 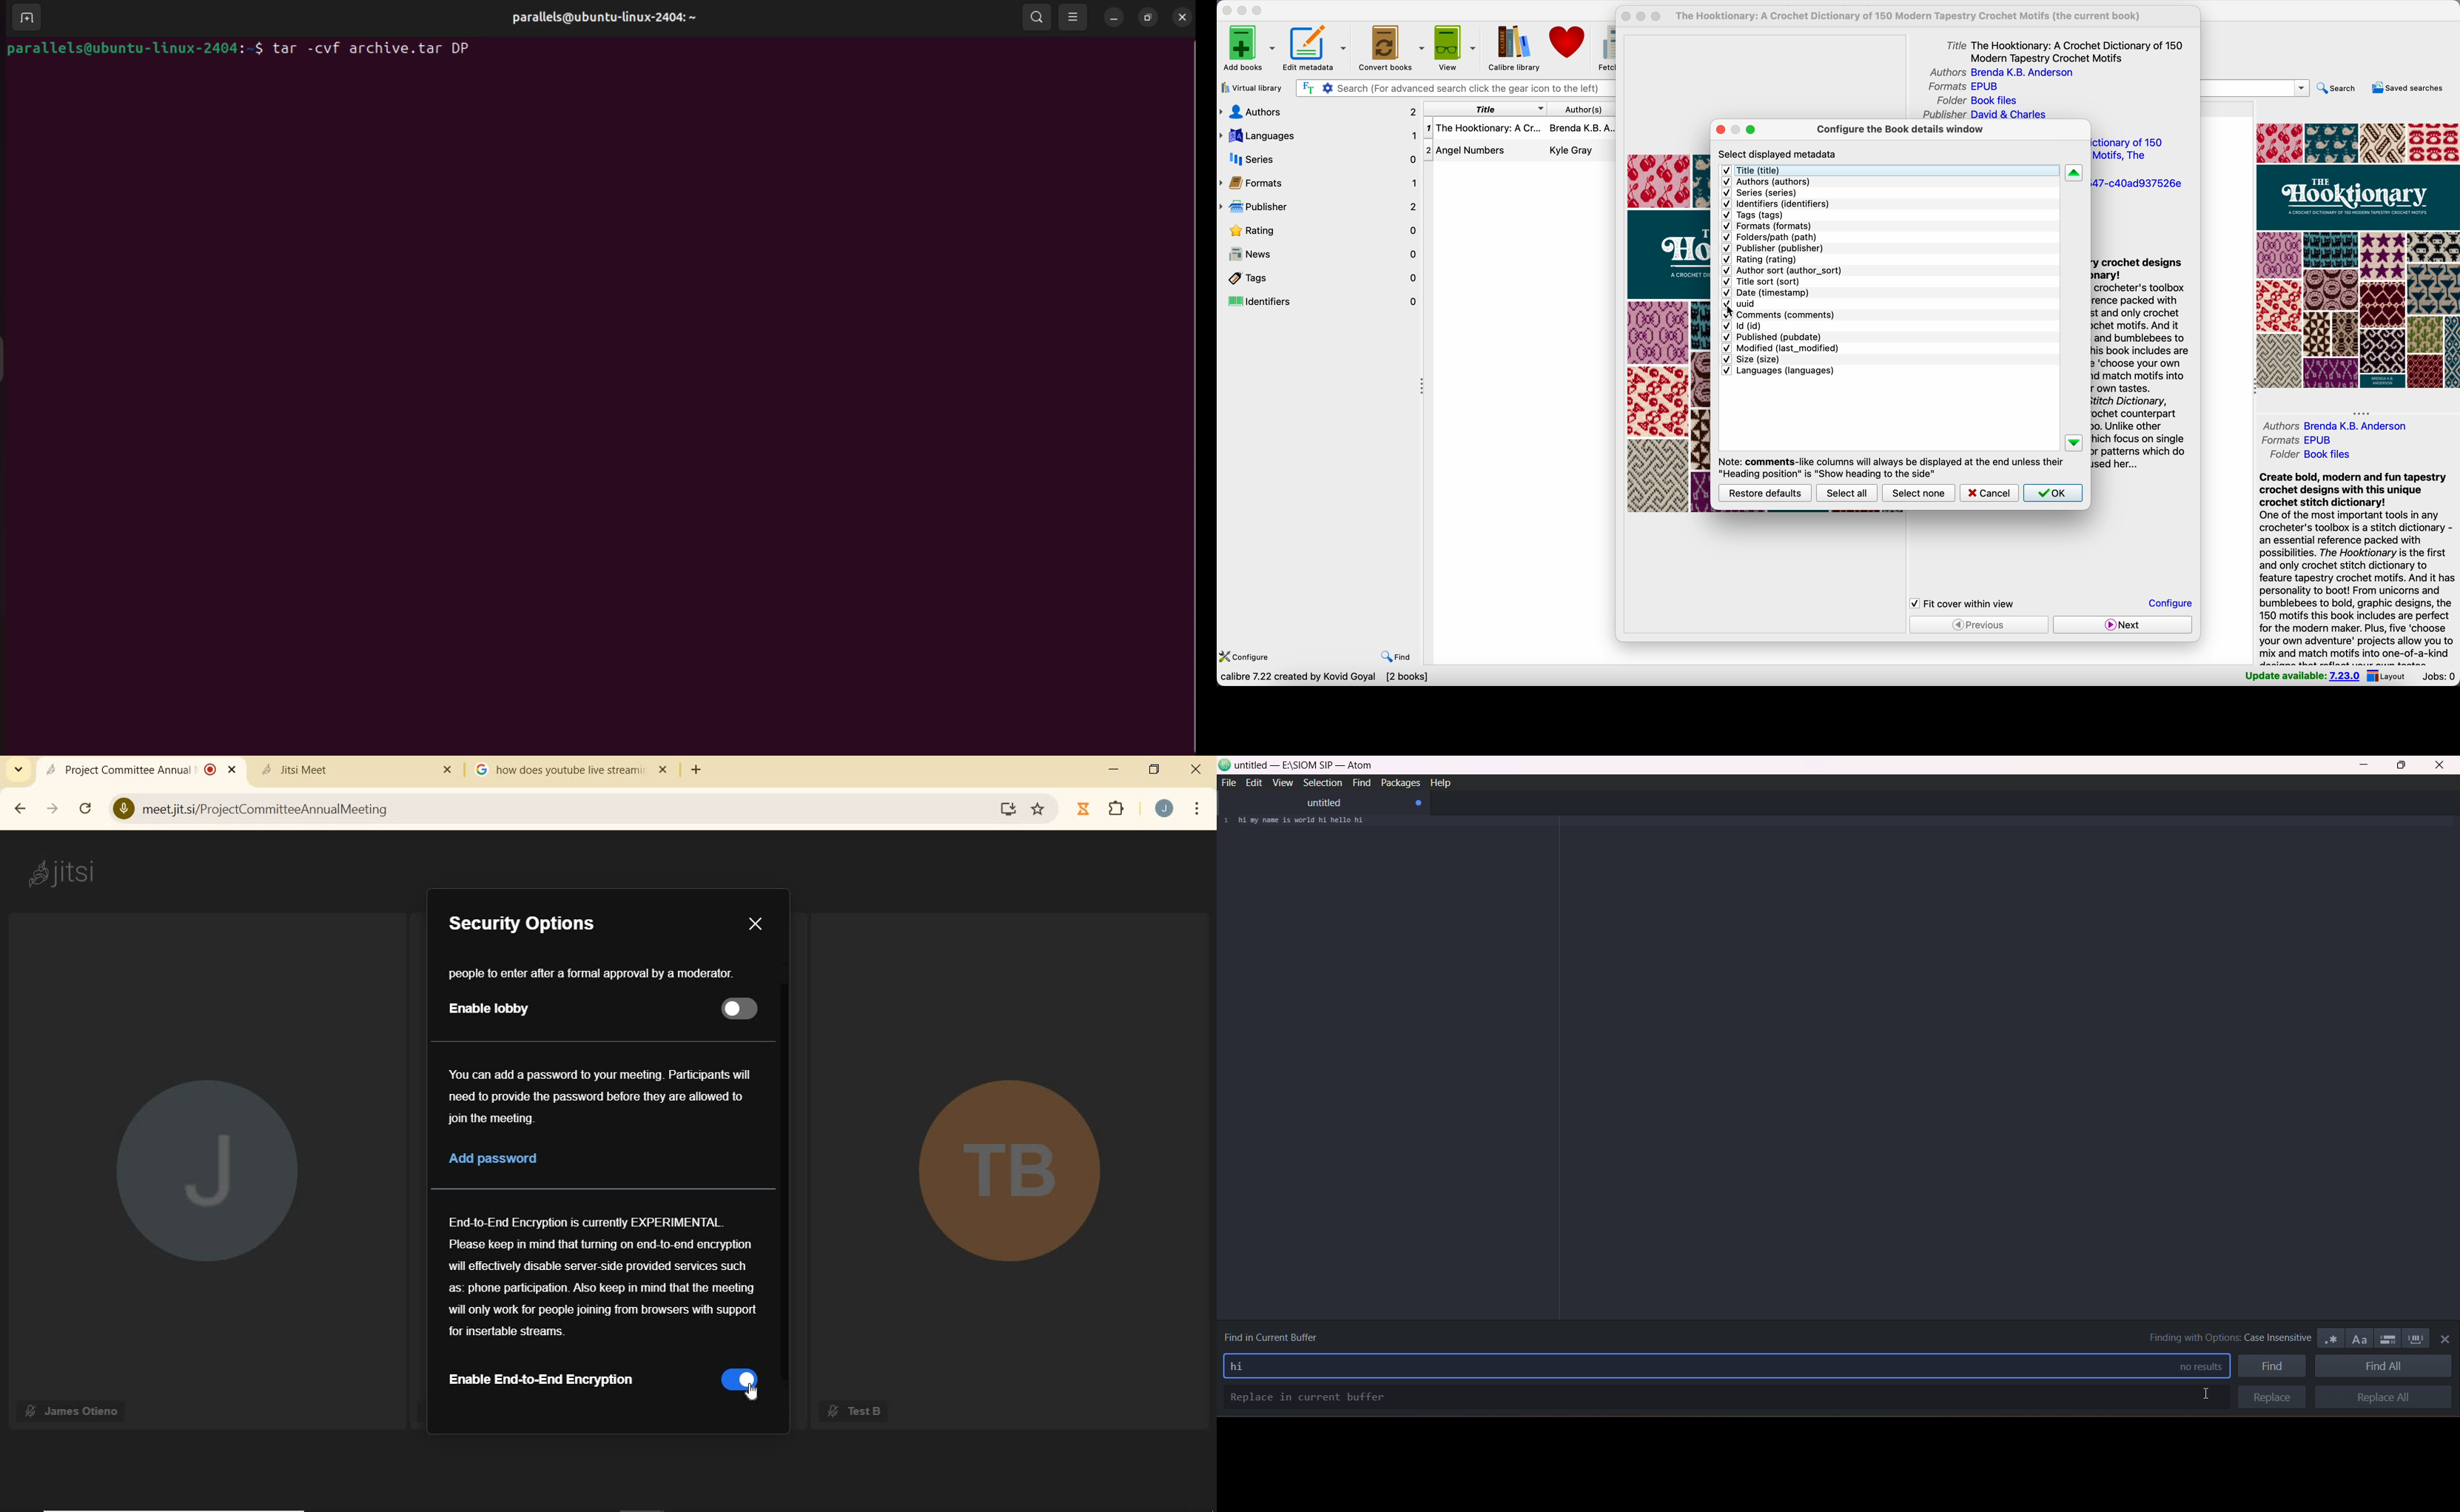 What do you see at coordinates (1740, 305) in the screenshot?
I see `click on uuid` at bounding box center [1740, 305].